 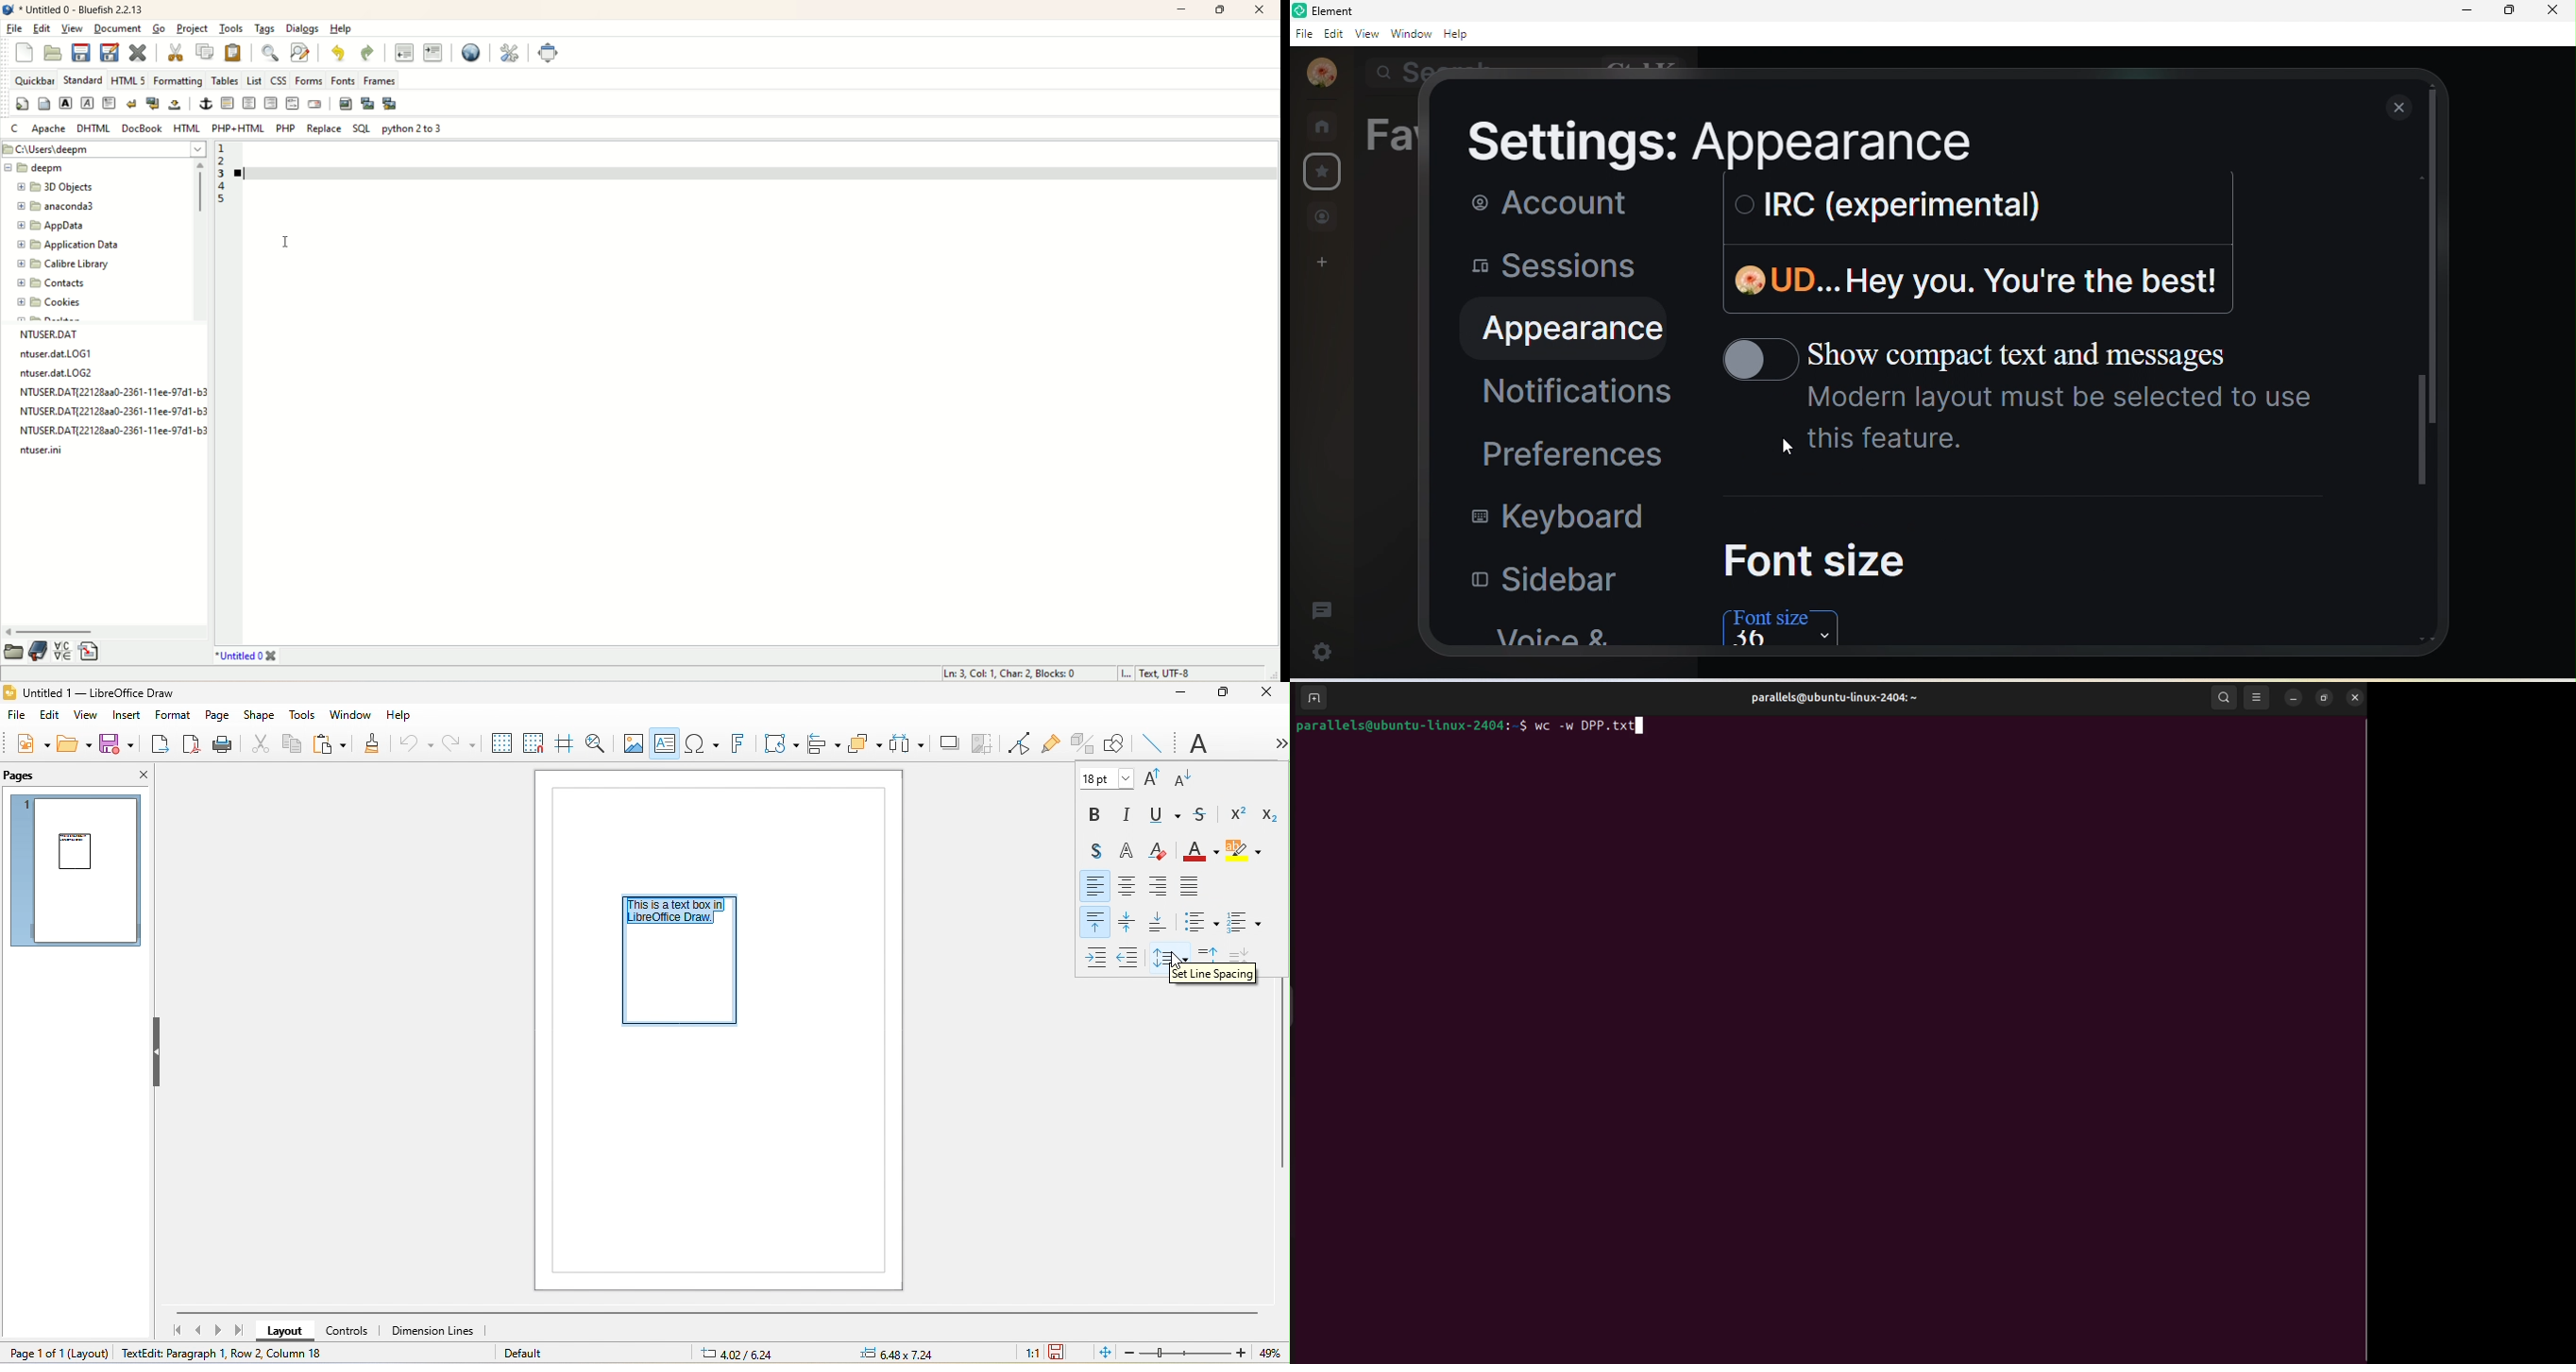 I want to click on tools, so click(x=234, y=27).